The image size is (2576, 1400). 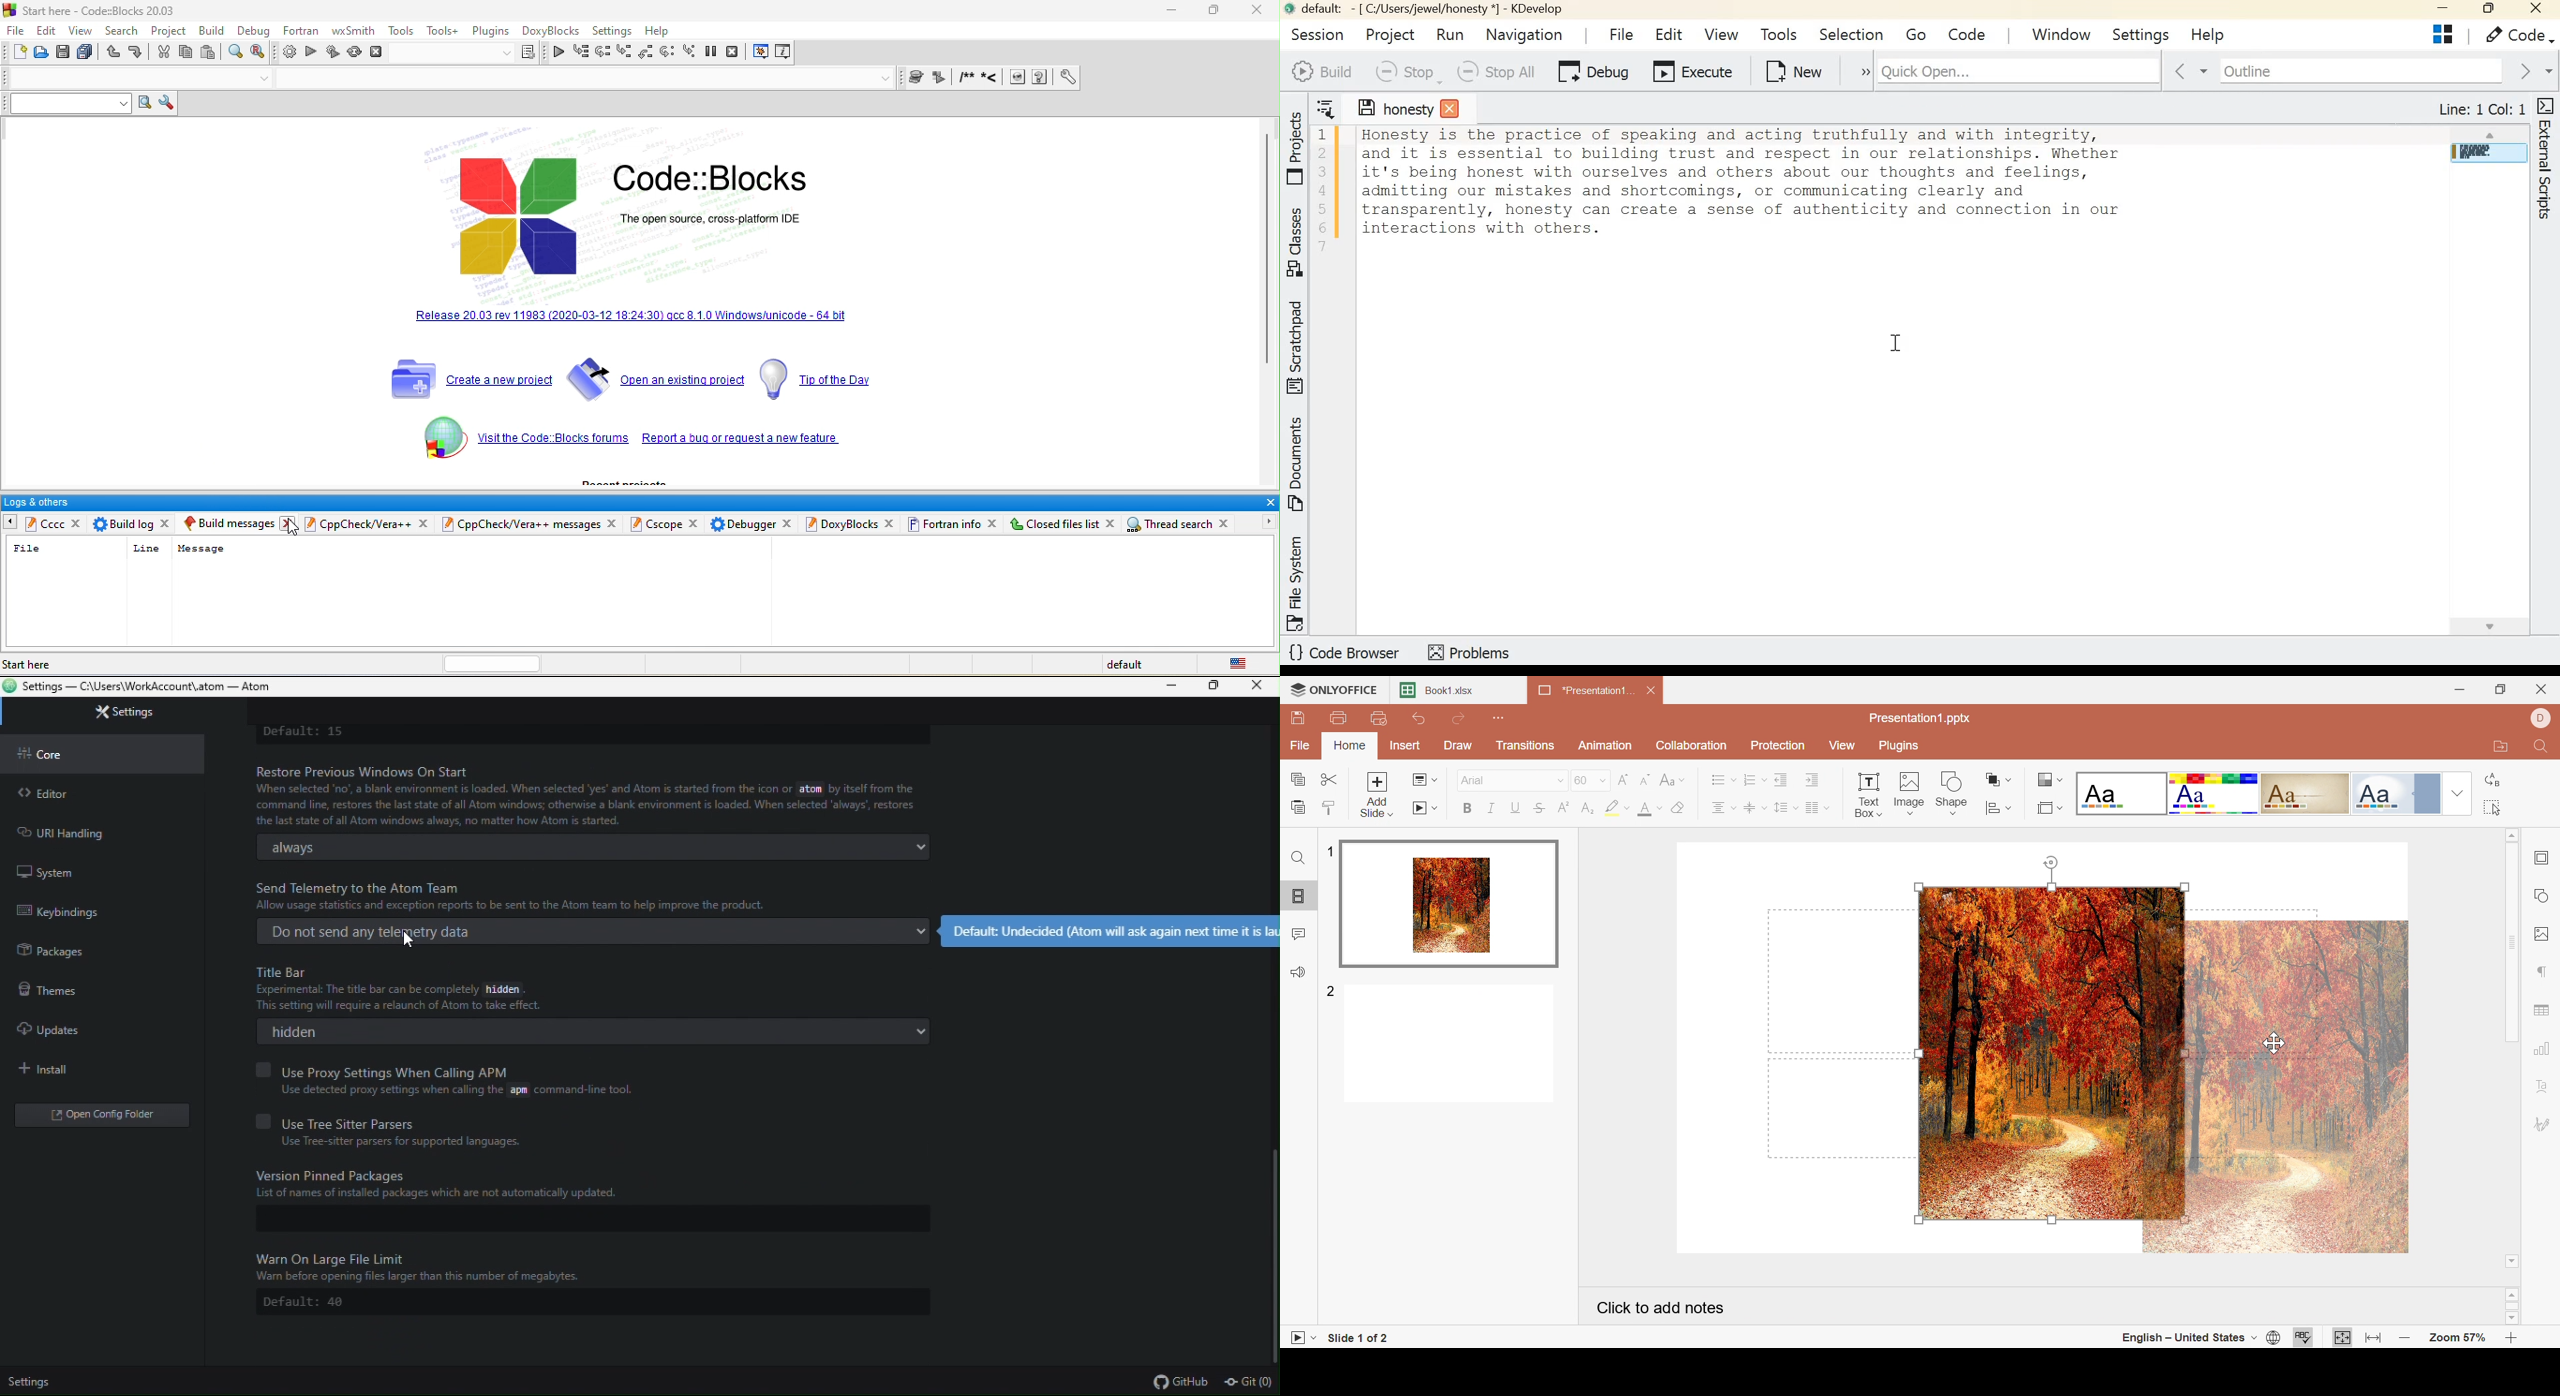 What do you see at coordinates (1781, 746) in the screenshot?
I see `Protection` at bounding box center [1781, 746].